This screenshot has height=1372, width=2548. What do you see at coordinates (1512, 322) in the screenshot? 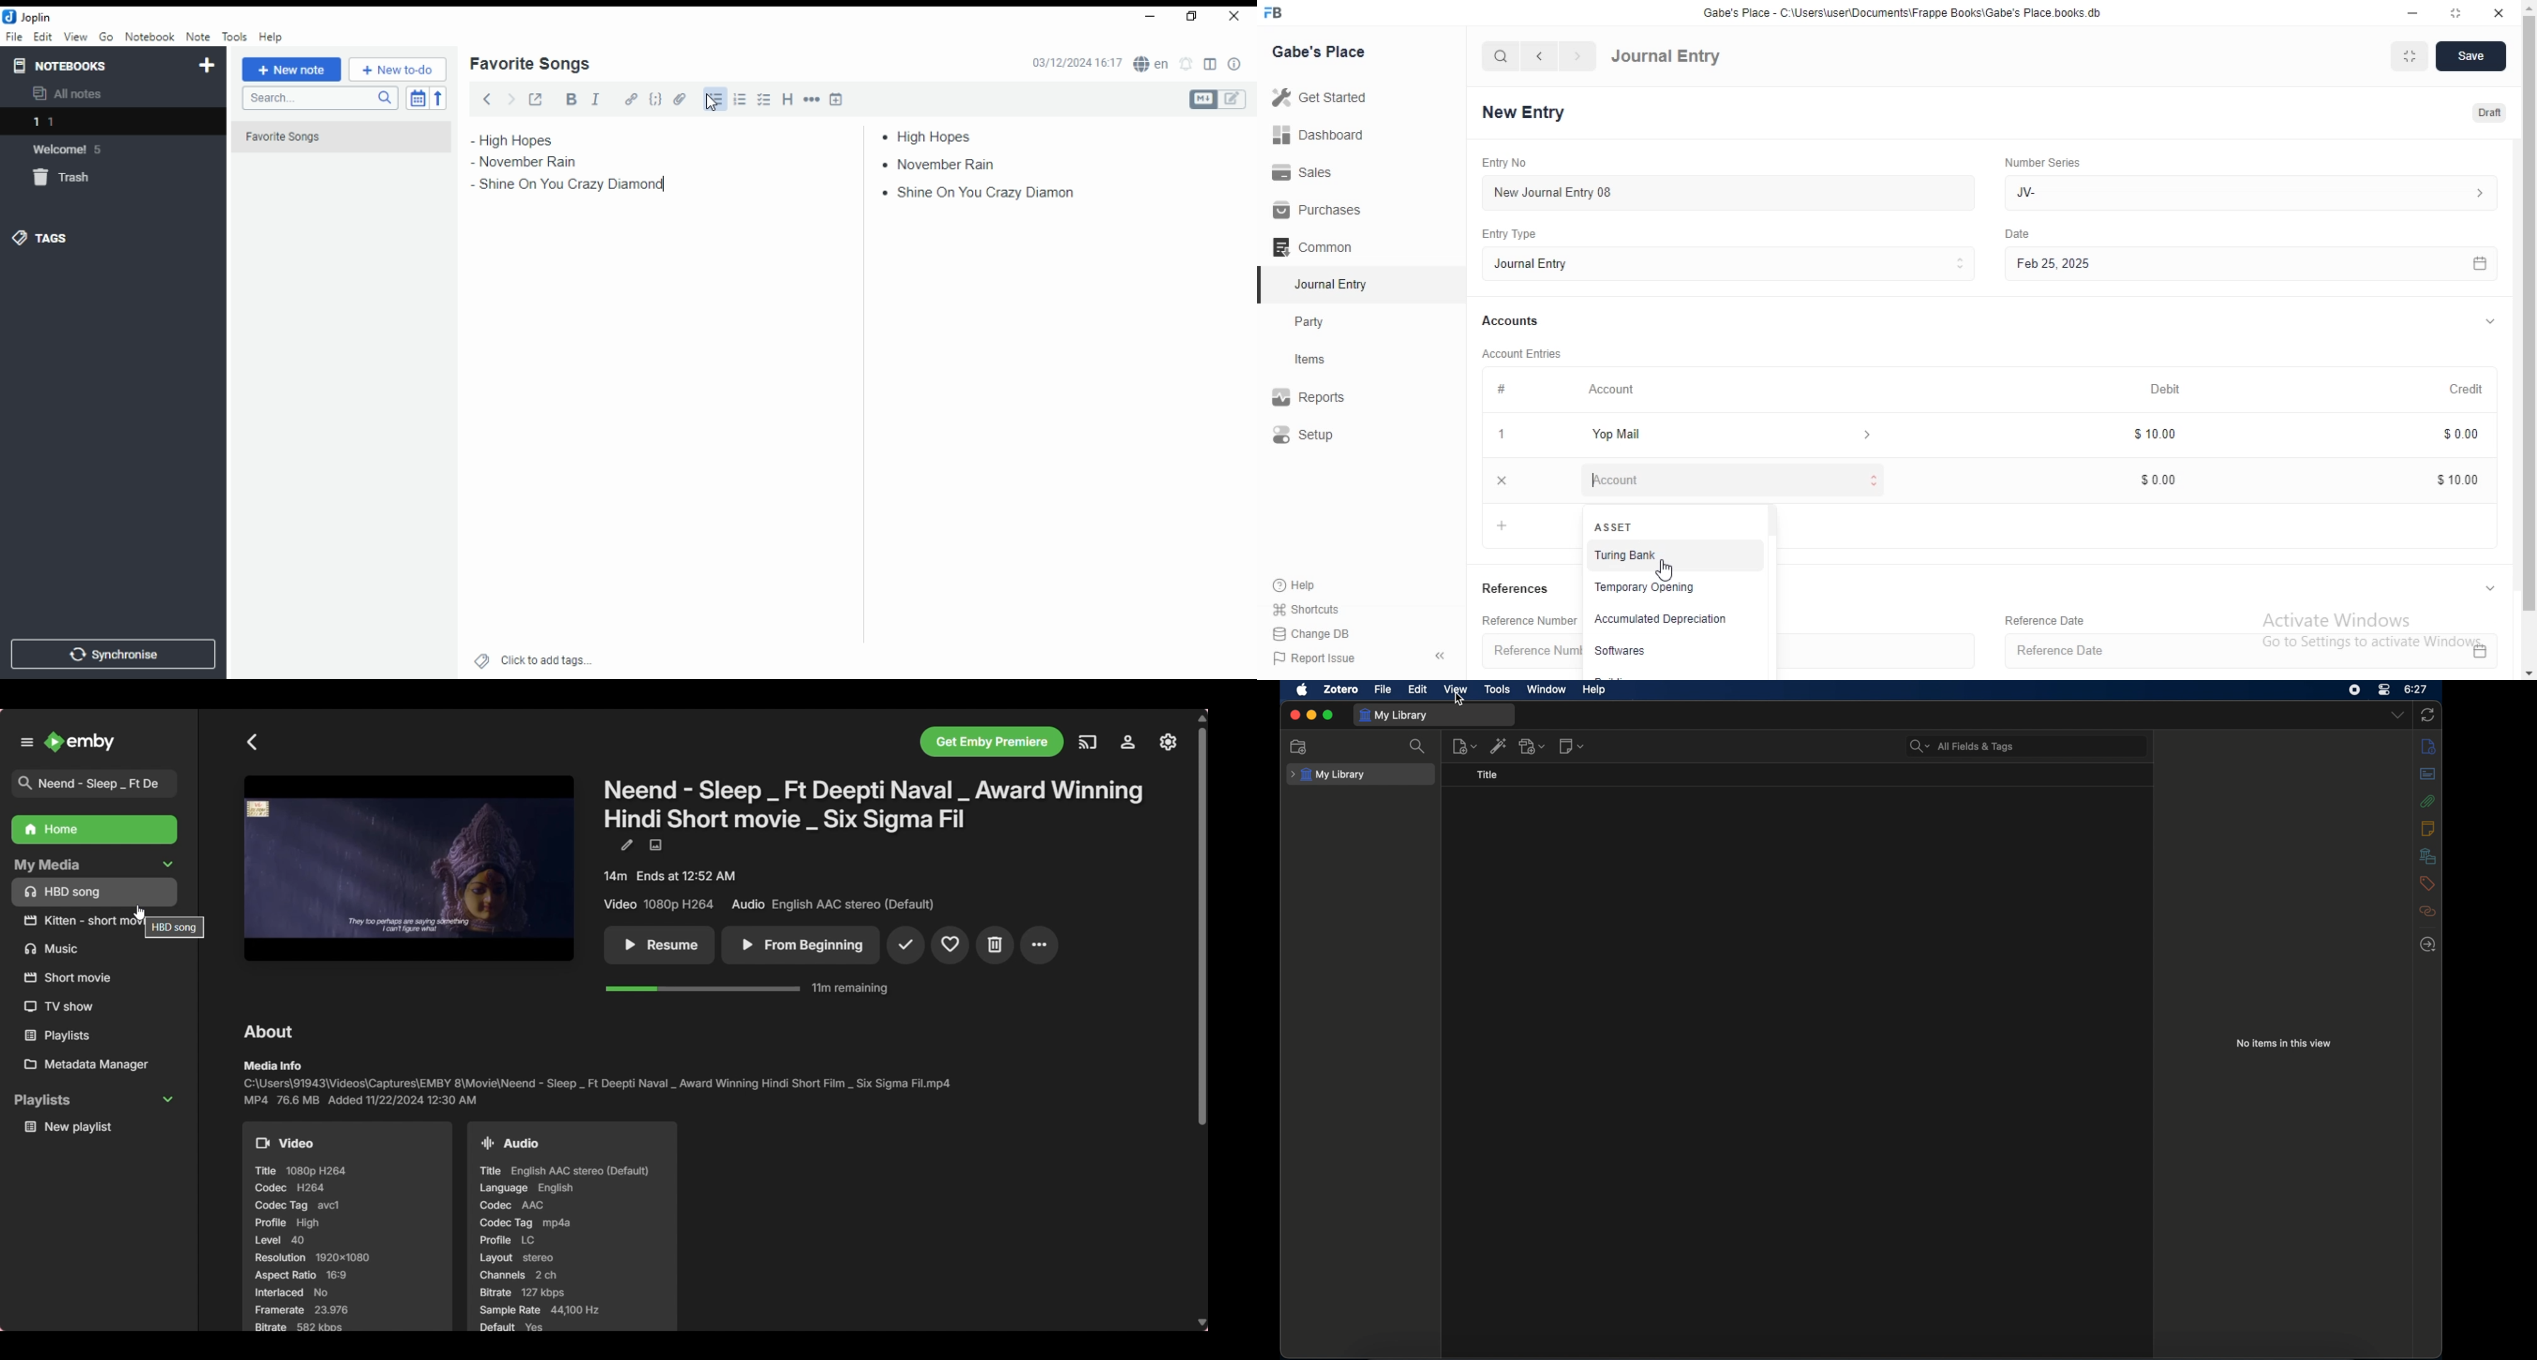
I see `Accounts` at bounding box center [1512, 322].